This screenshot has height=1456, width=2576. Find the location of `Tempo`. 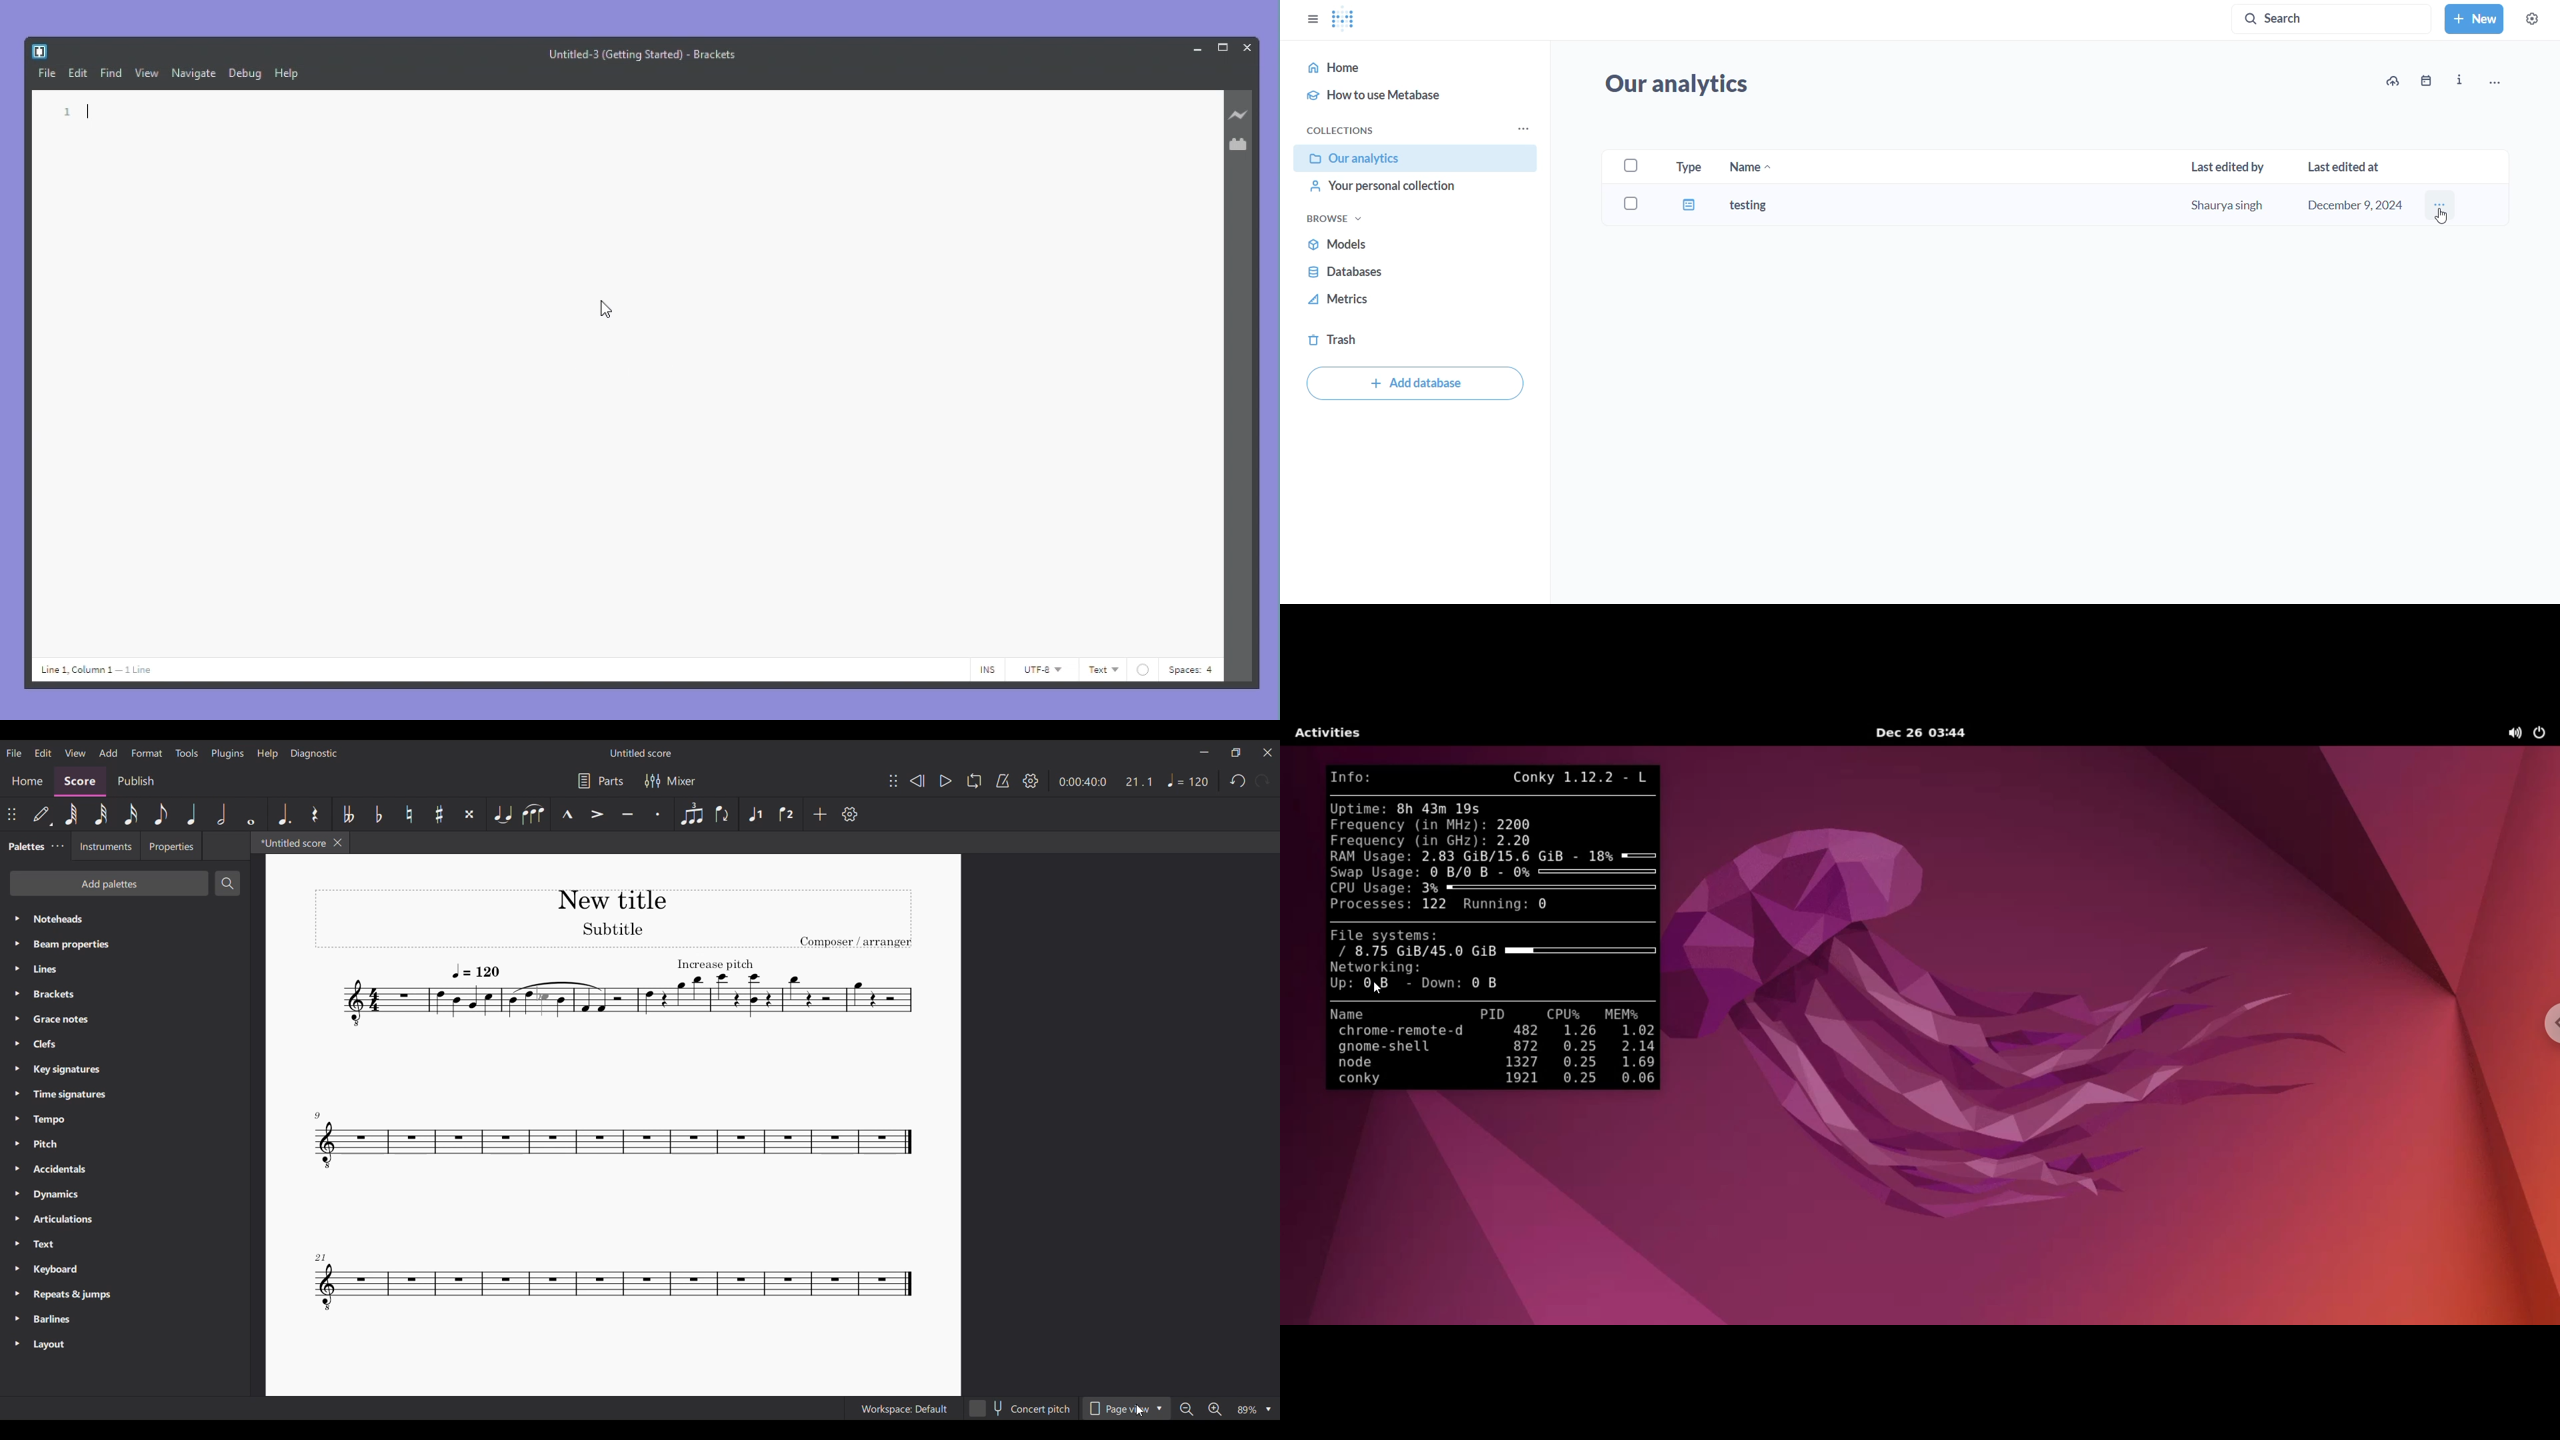

Tempo is located at coordinates (125, 1120).